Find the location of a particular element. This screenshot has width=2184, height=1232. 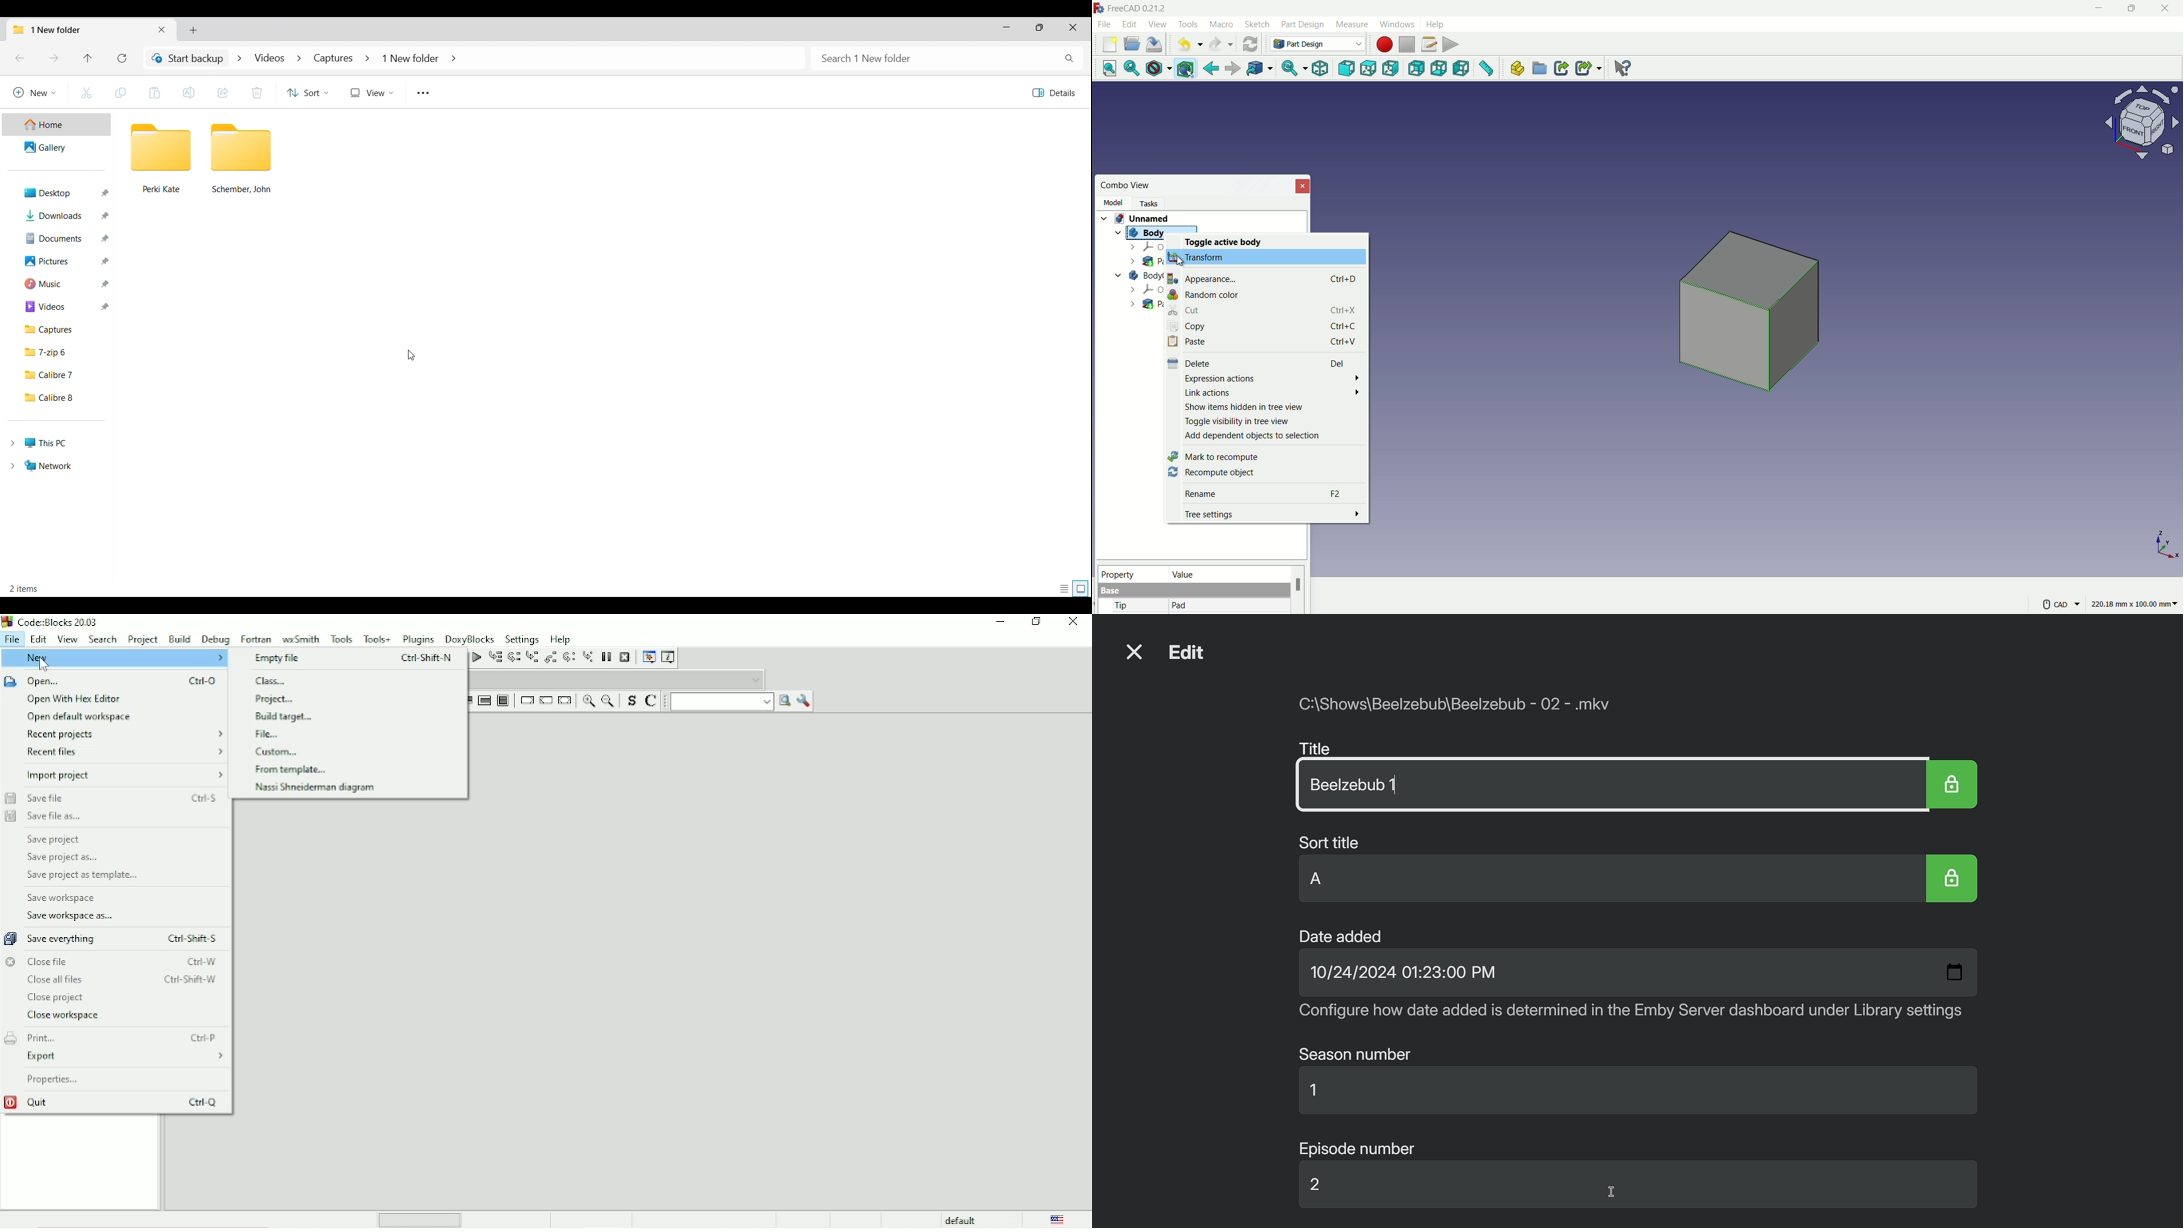

measure is located at coordinates (1351, 24).